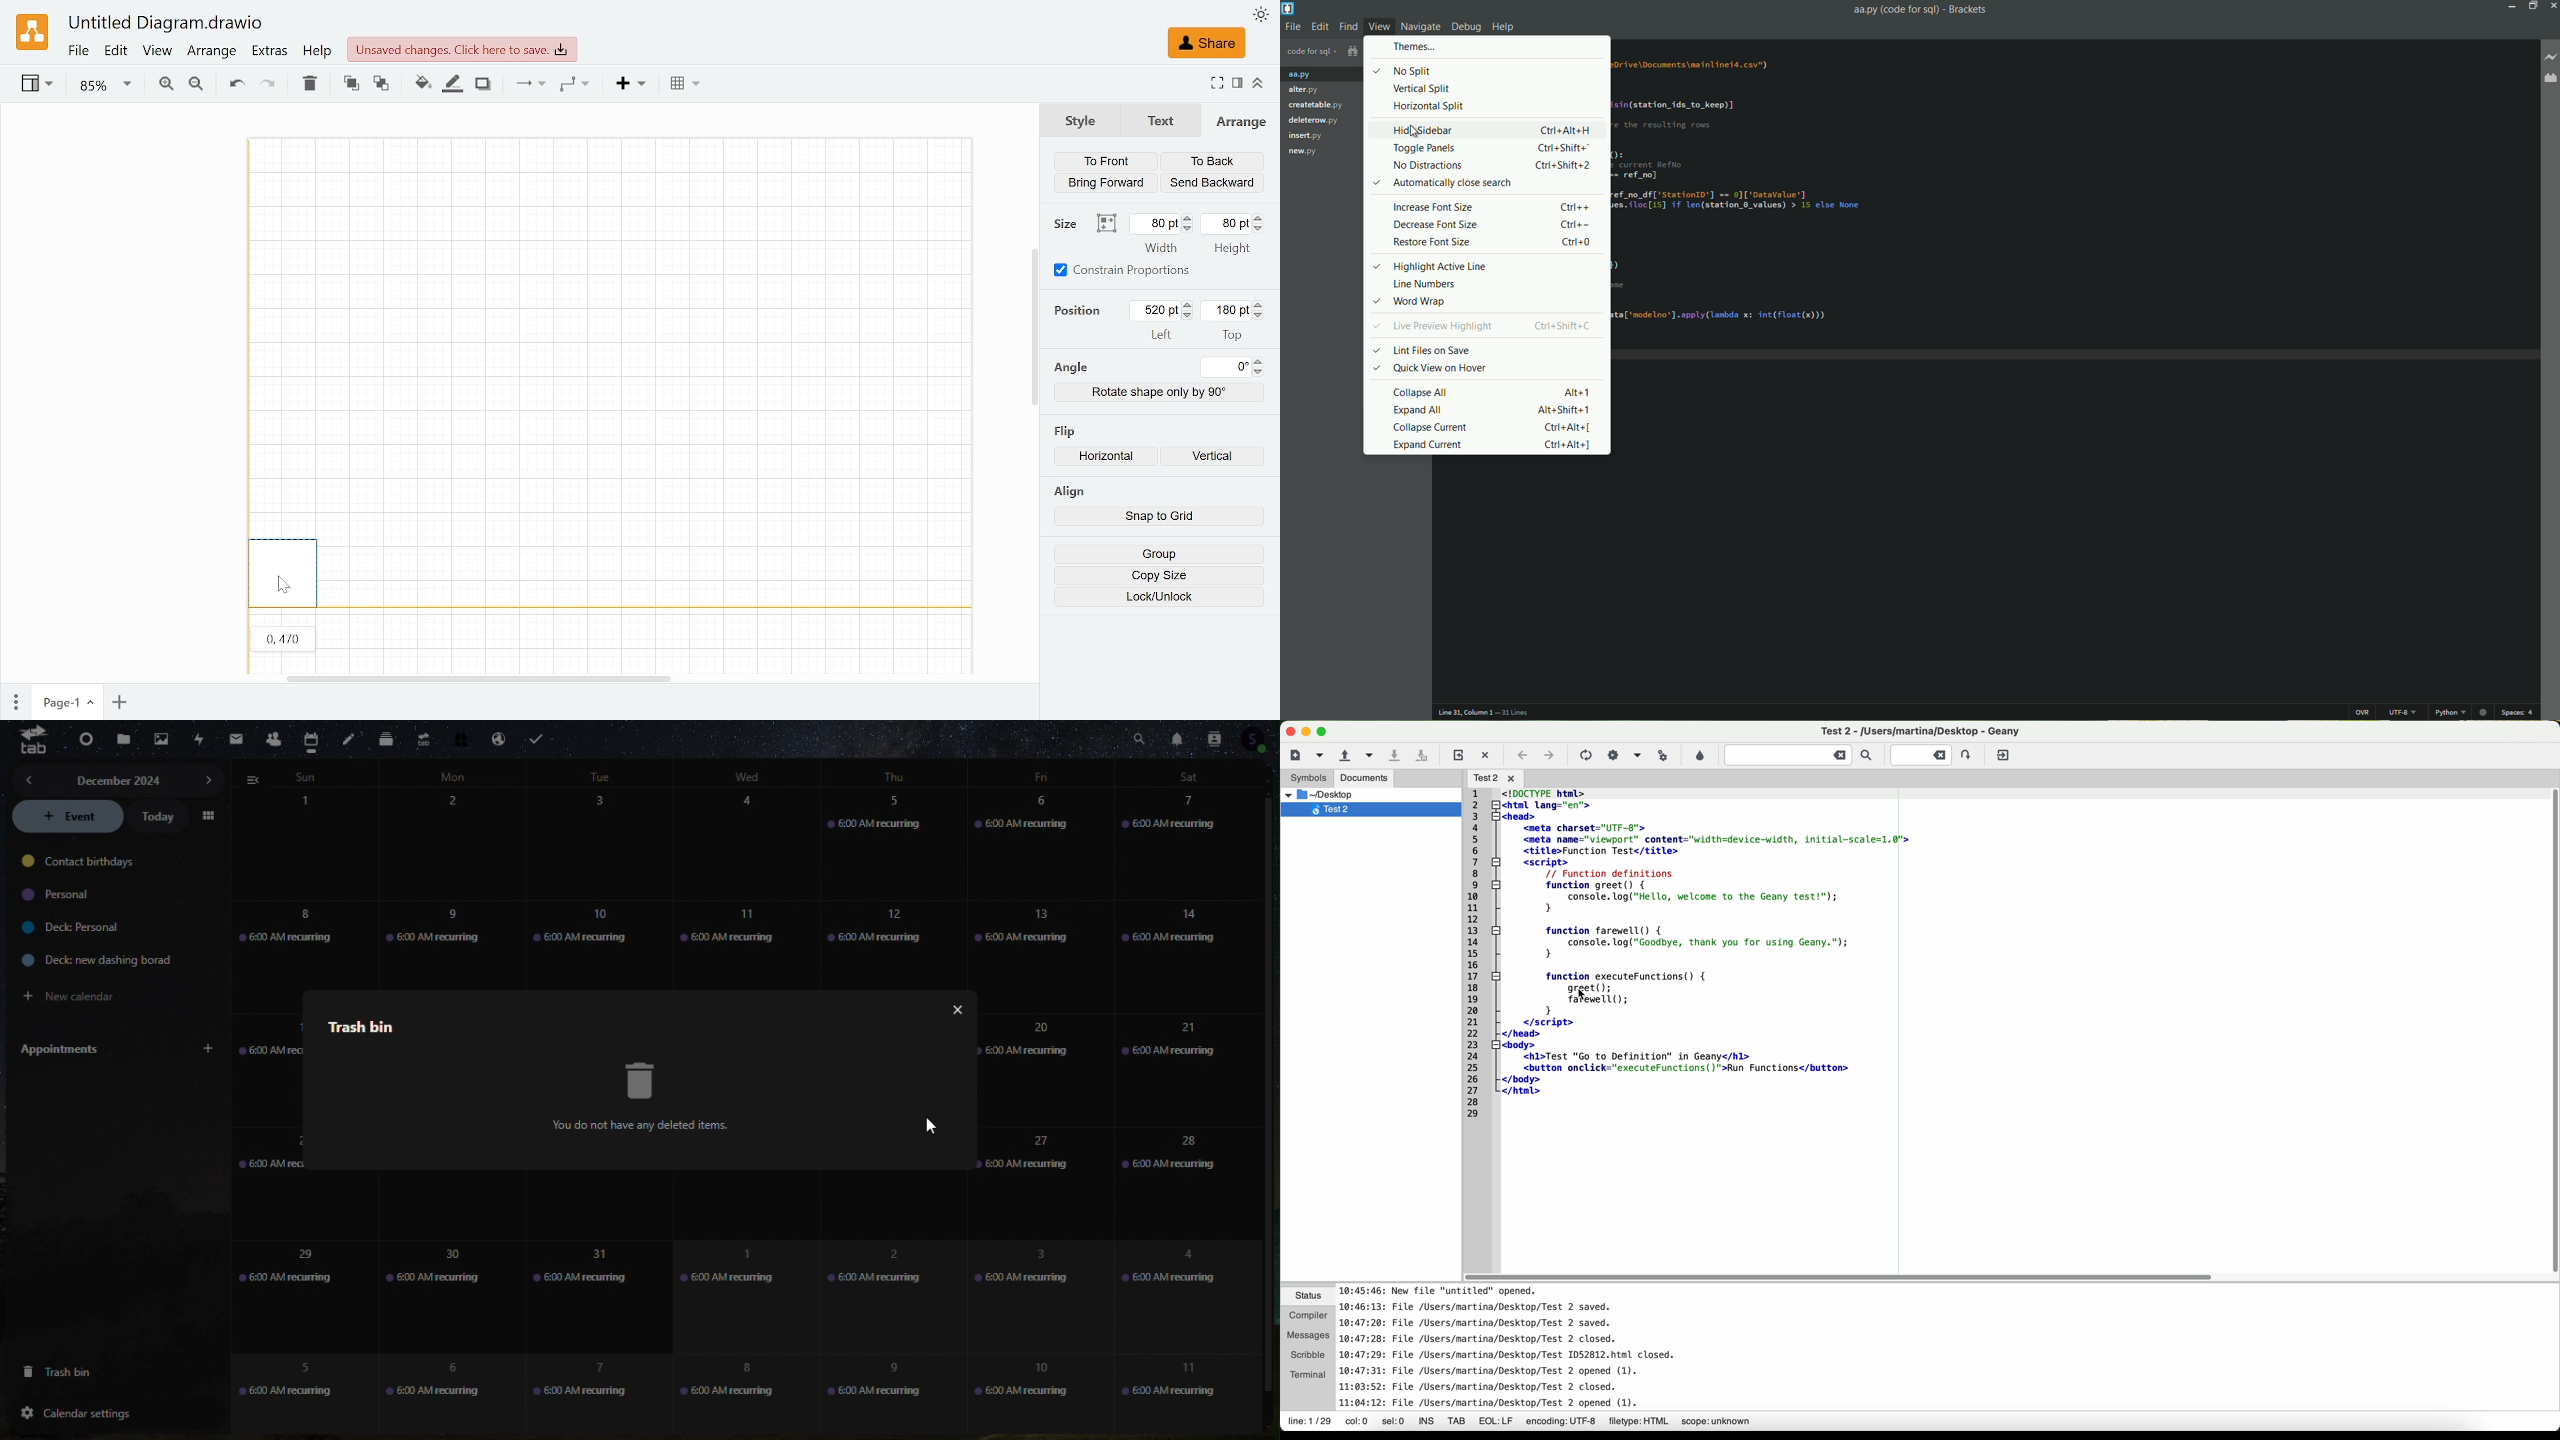 Image resolution: width=2576 pixels, height=1456 pixels. What do you see at coordinates (1206, 43) in the screenshot?
I see `Share` at bounding box center [1206, 43].